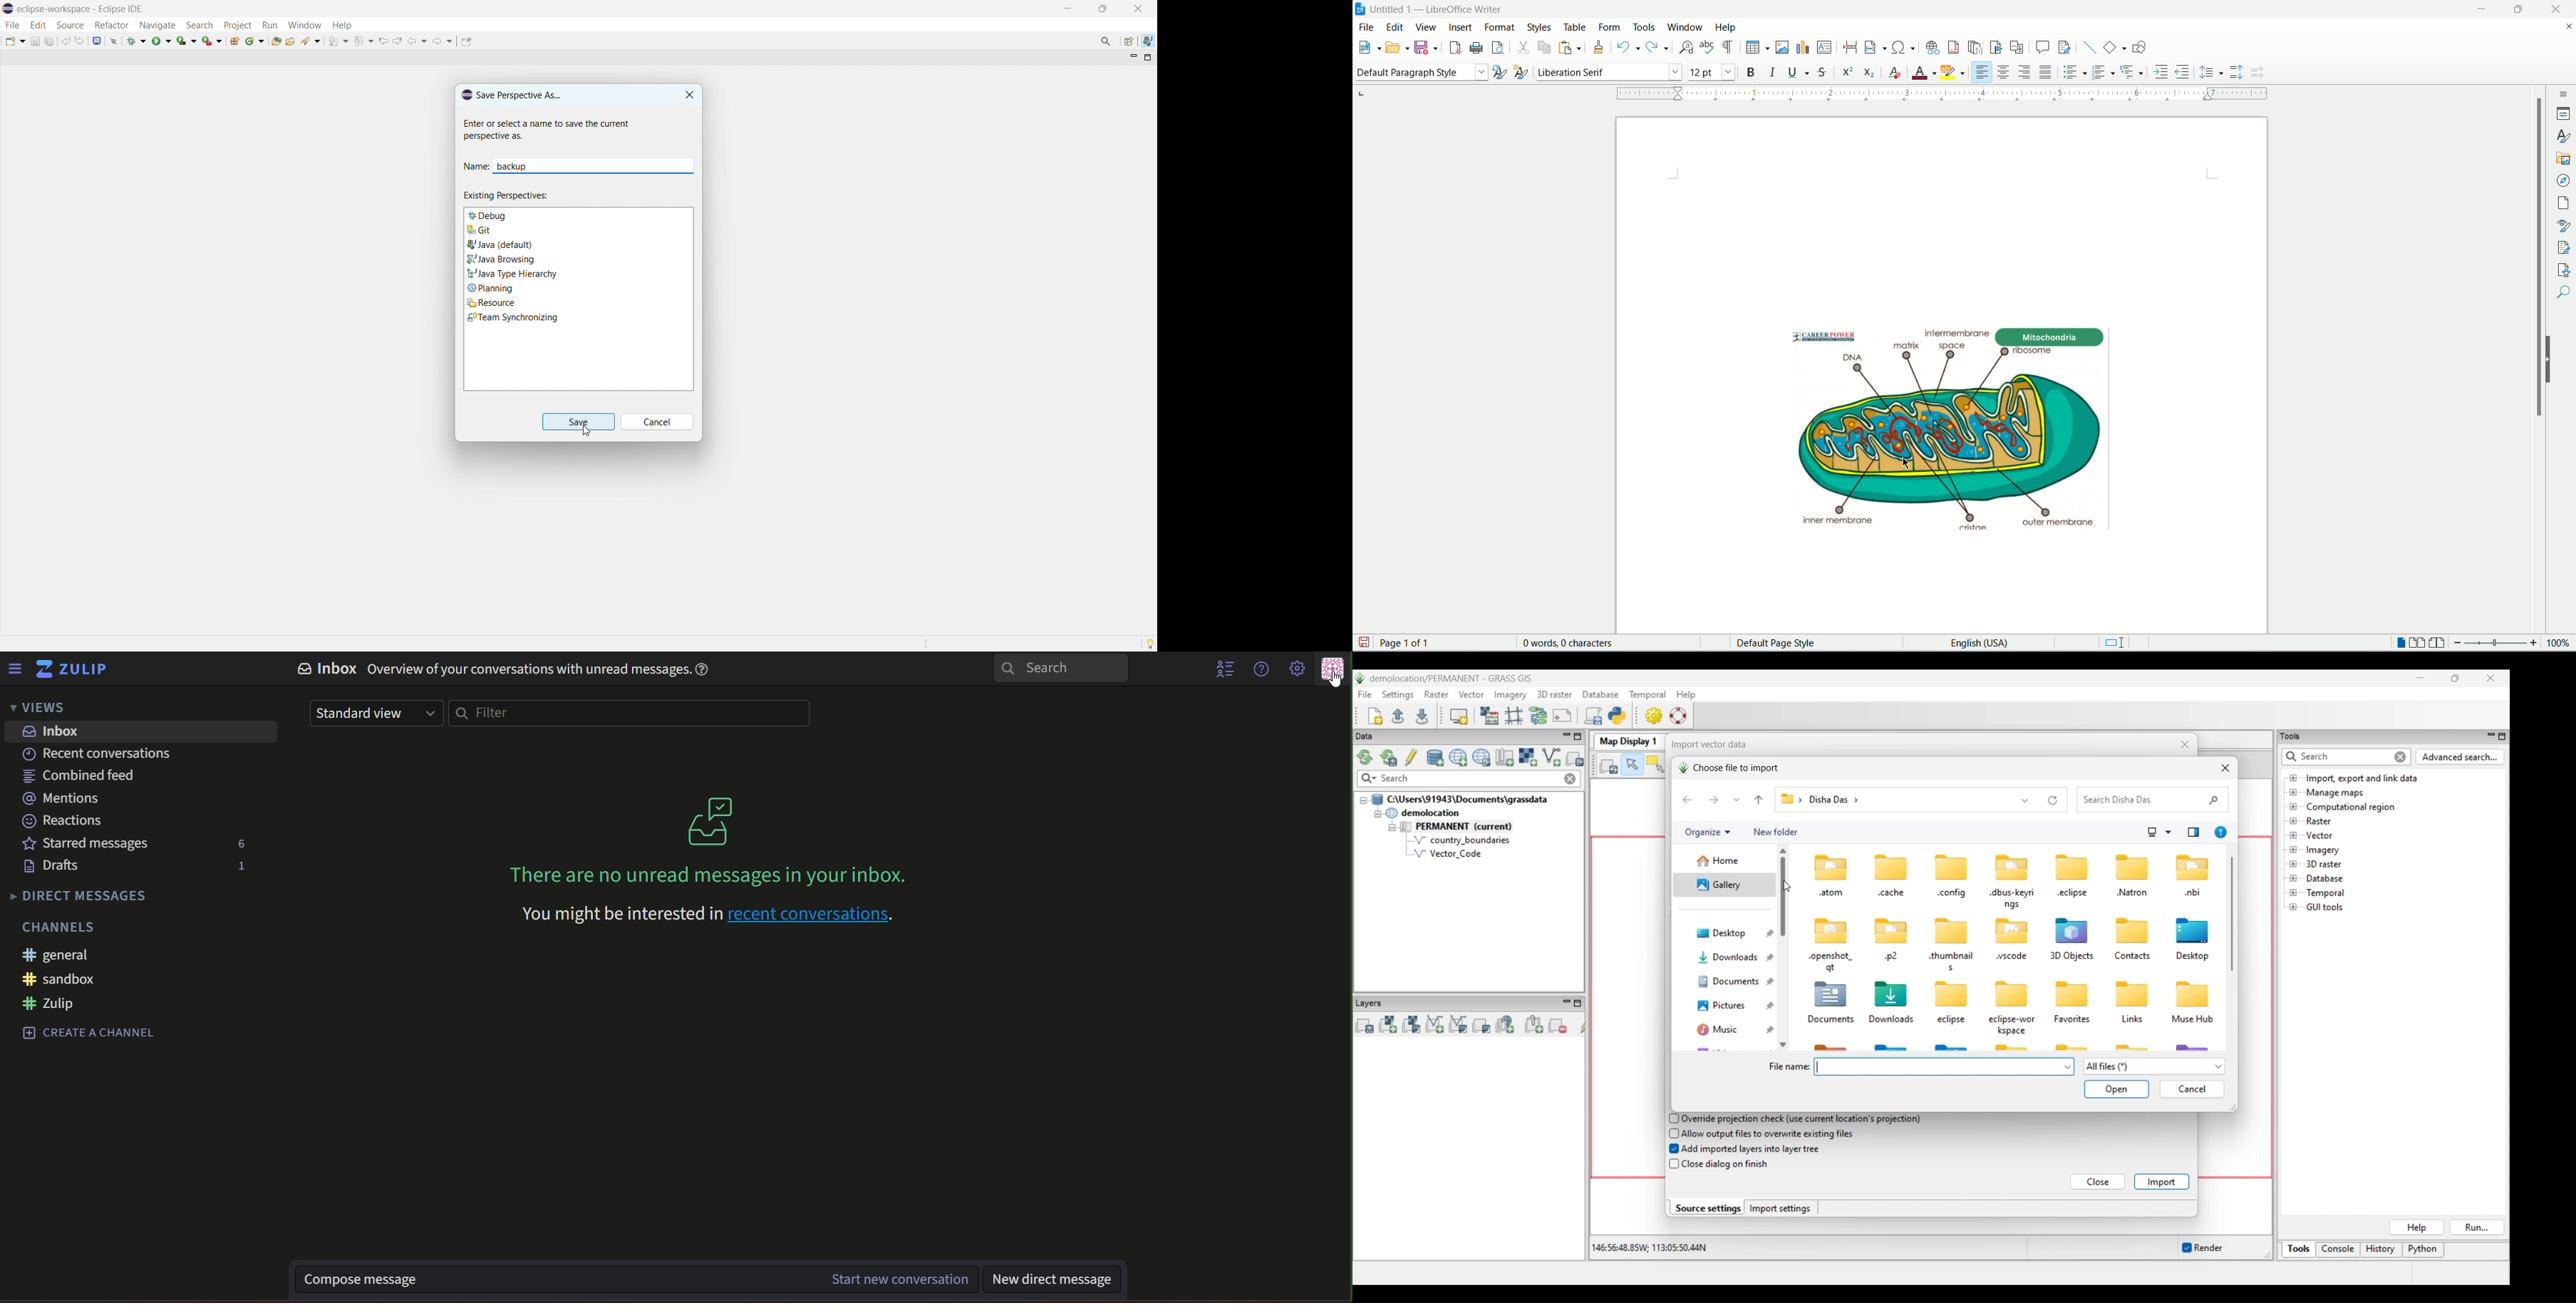  What do you see at coordinates (1498, 48) in the screenshot?
I see `print preview` at bounding box center [1498, 48].